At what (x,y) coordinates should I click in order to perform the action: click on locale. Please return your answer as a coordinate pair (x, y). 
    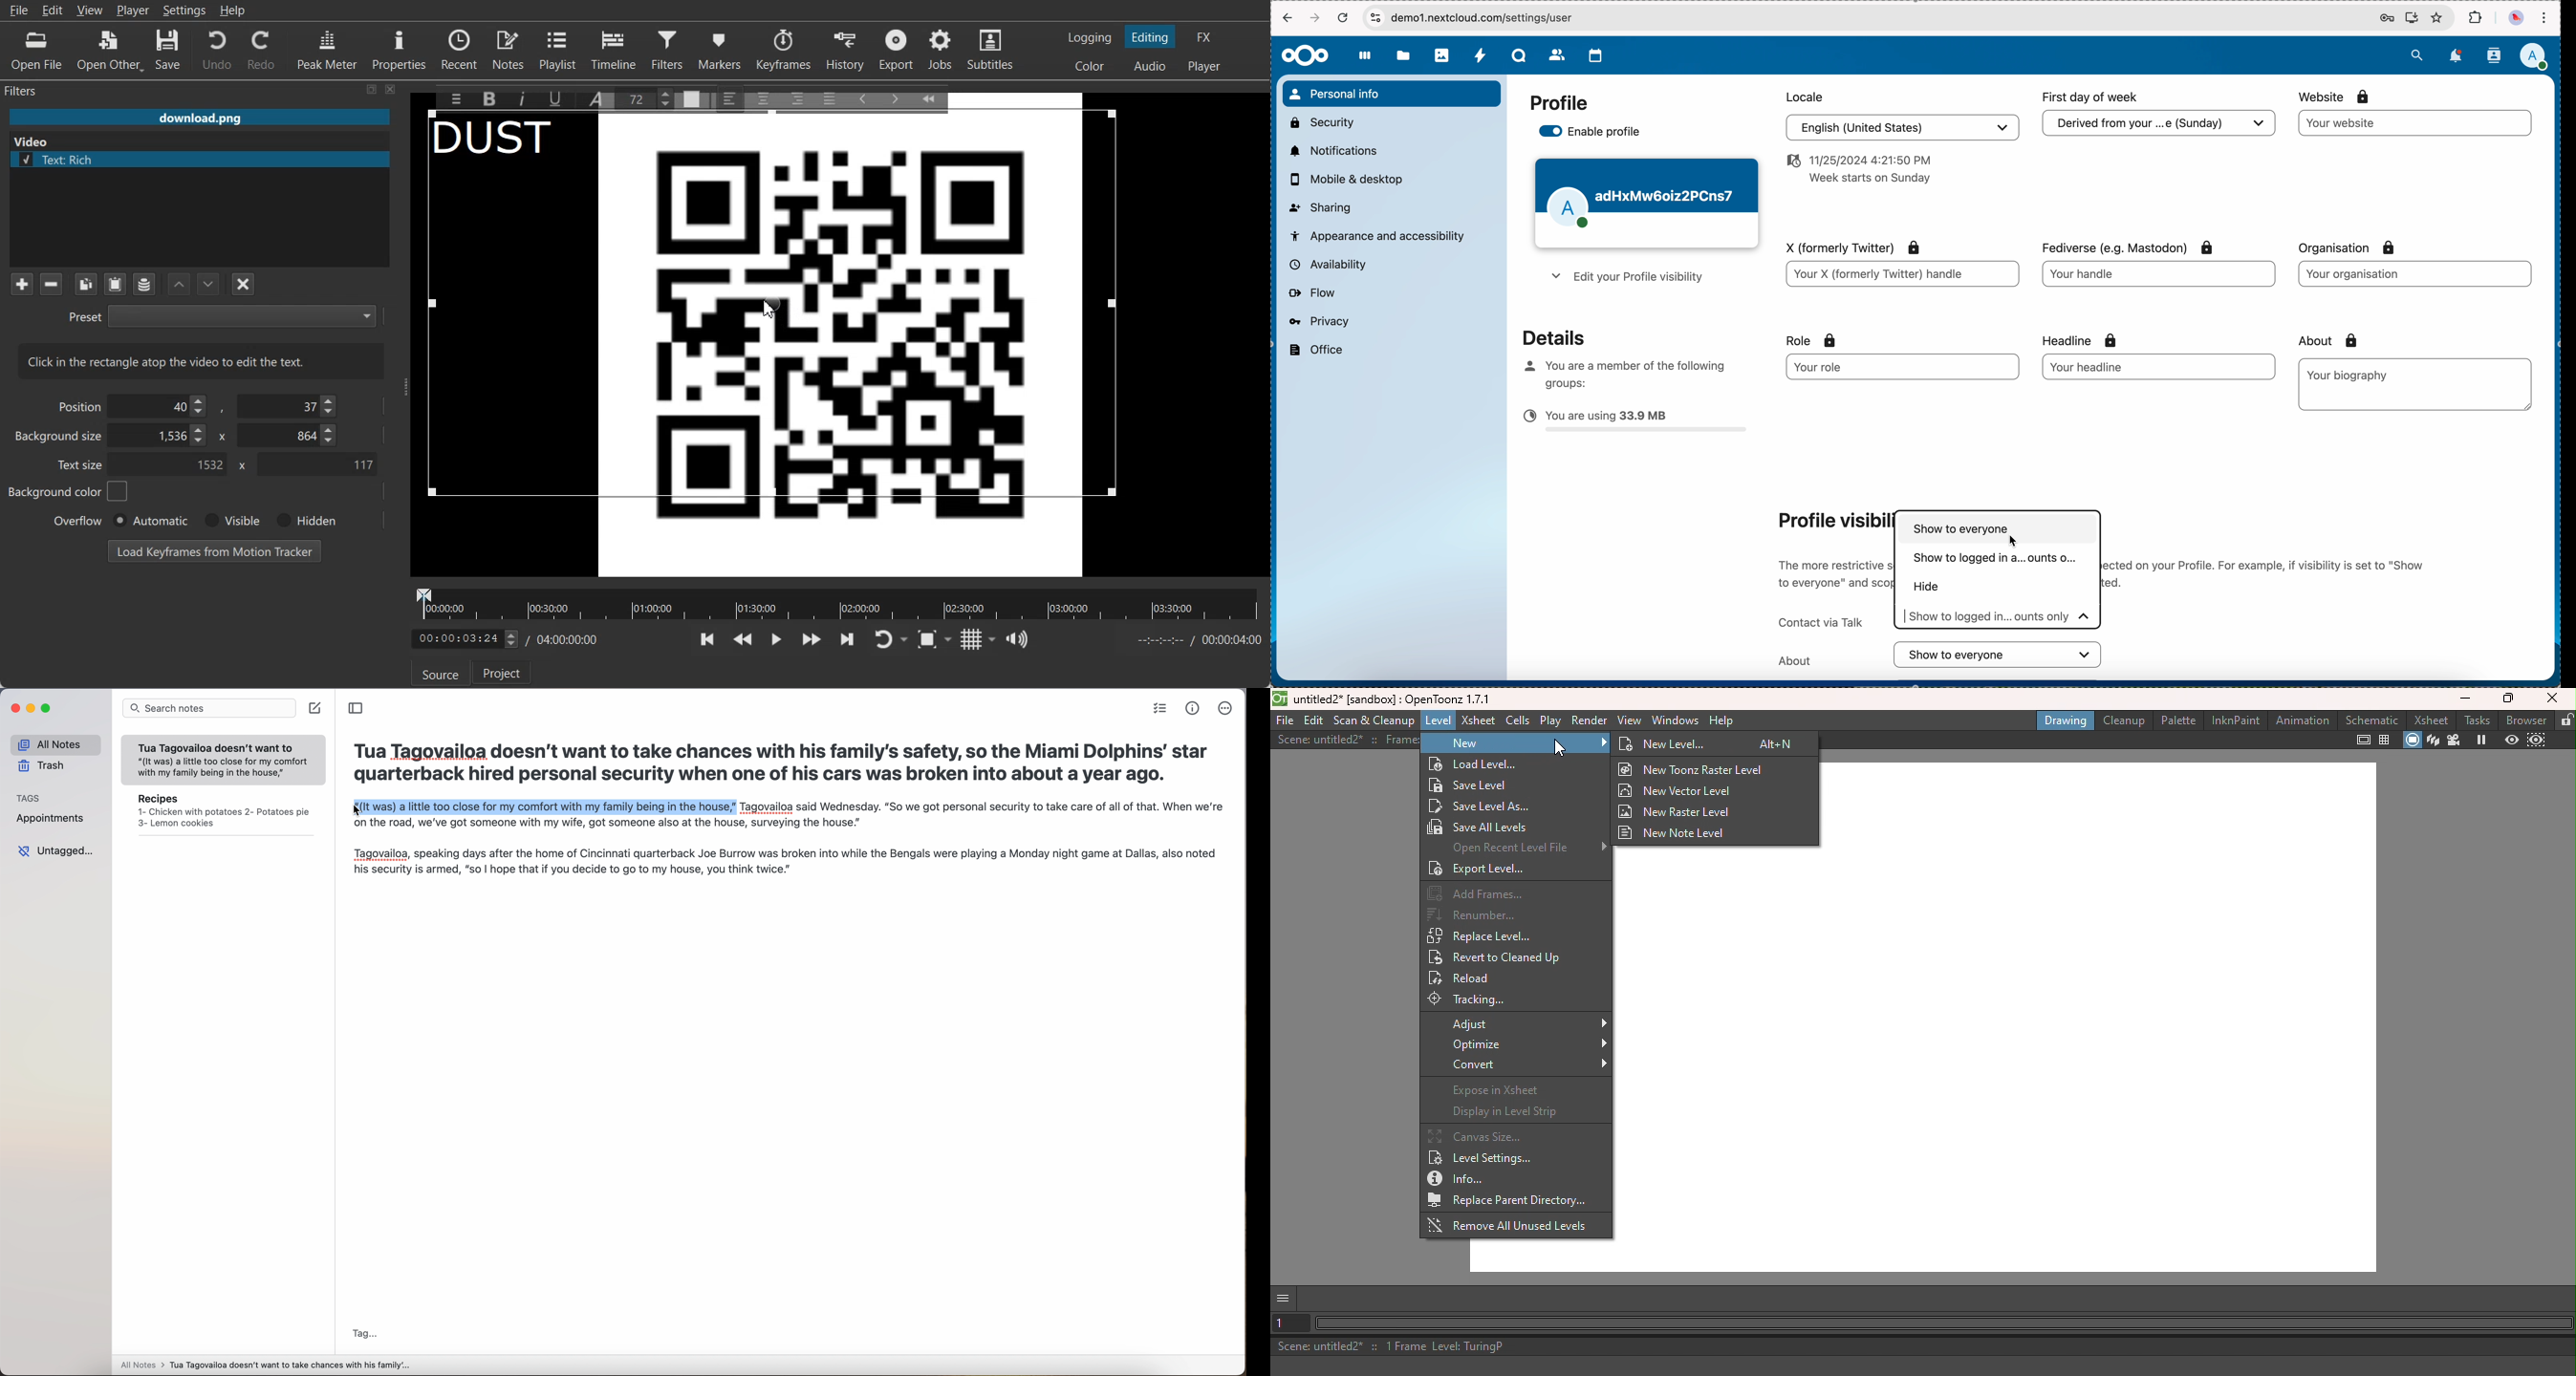
    Looking at the image, I should click on (1803, 96).